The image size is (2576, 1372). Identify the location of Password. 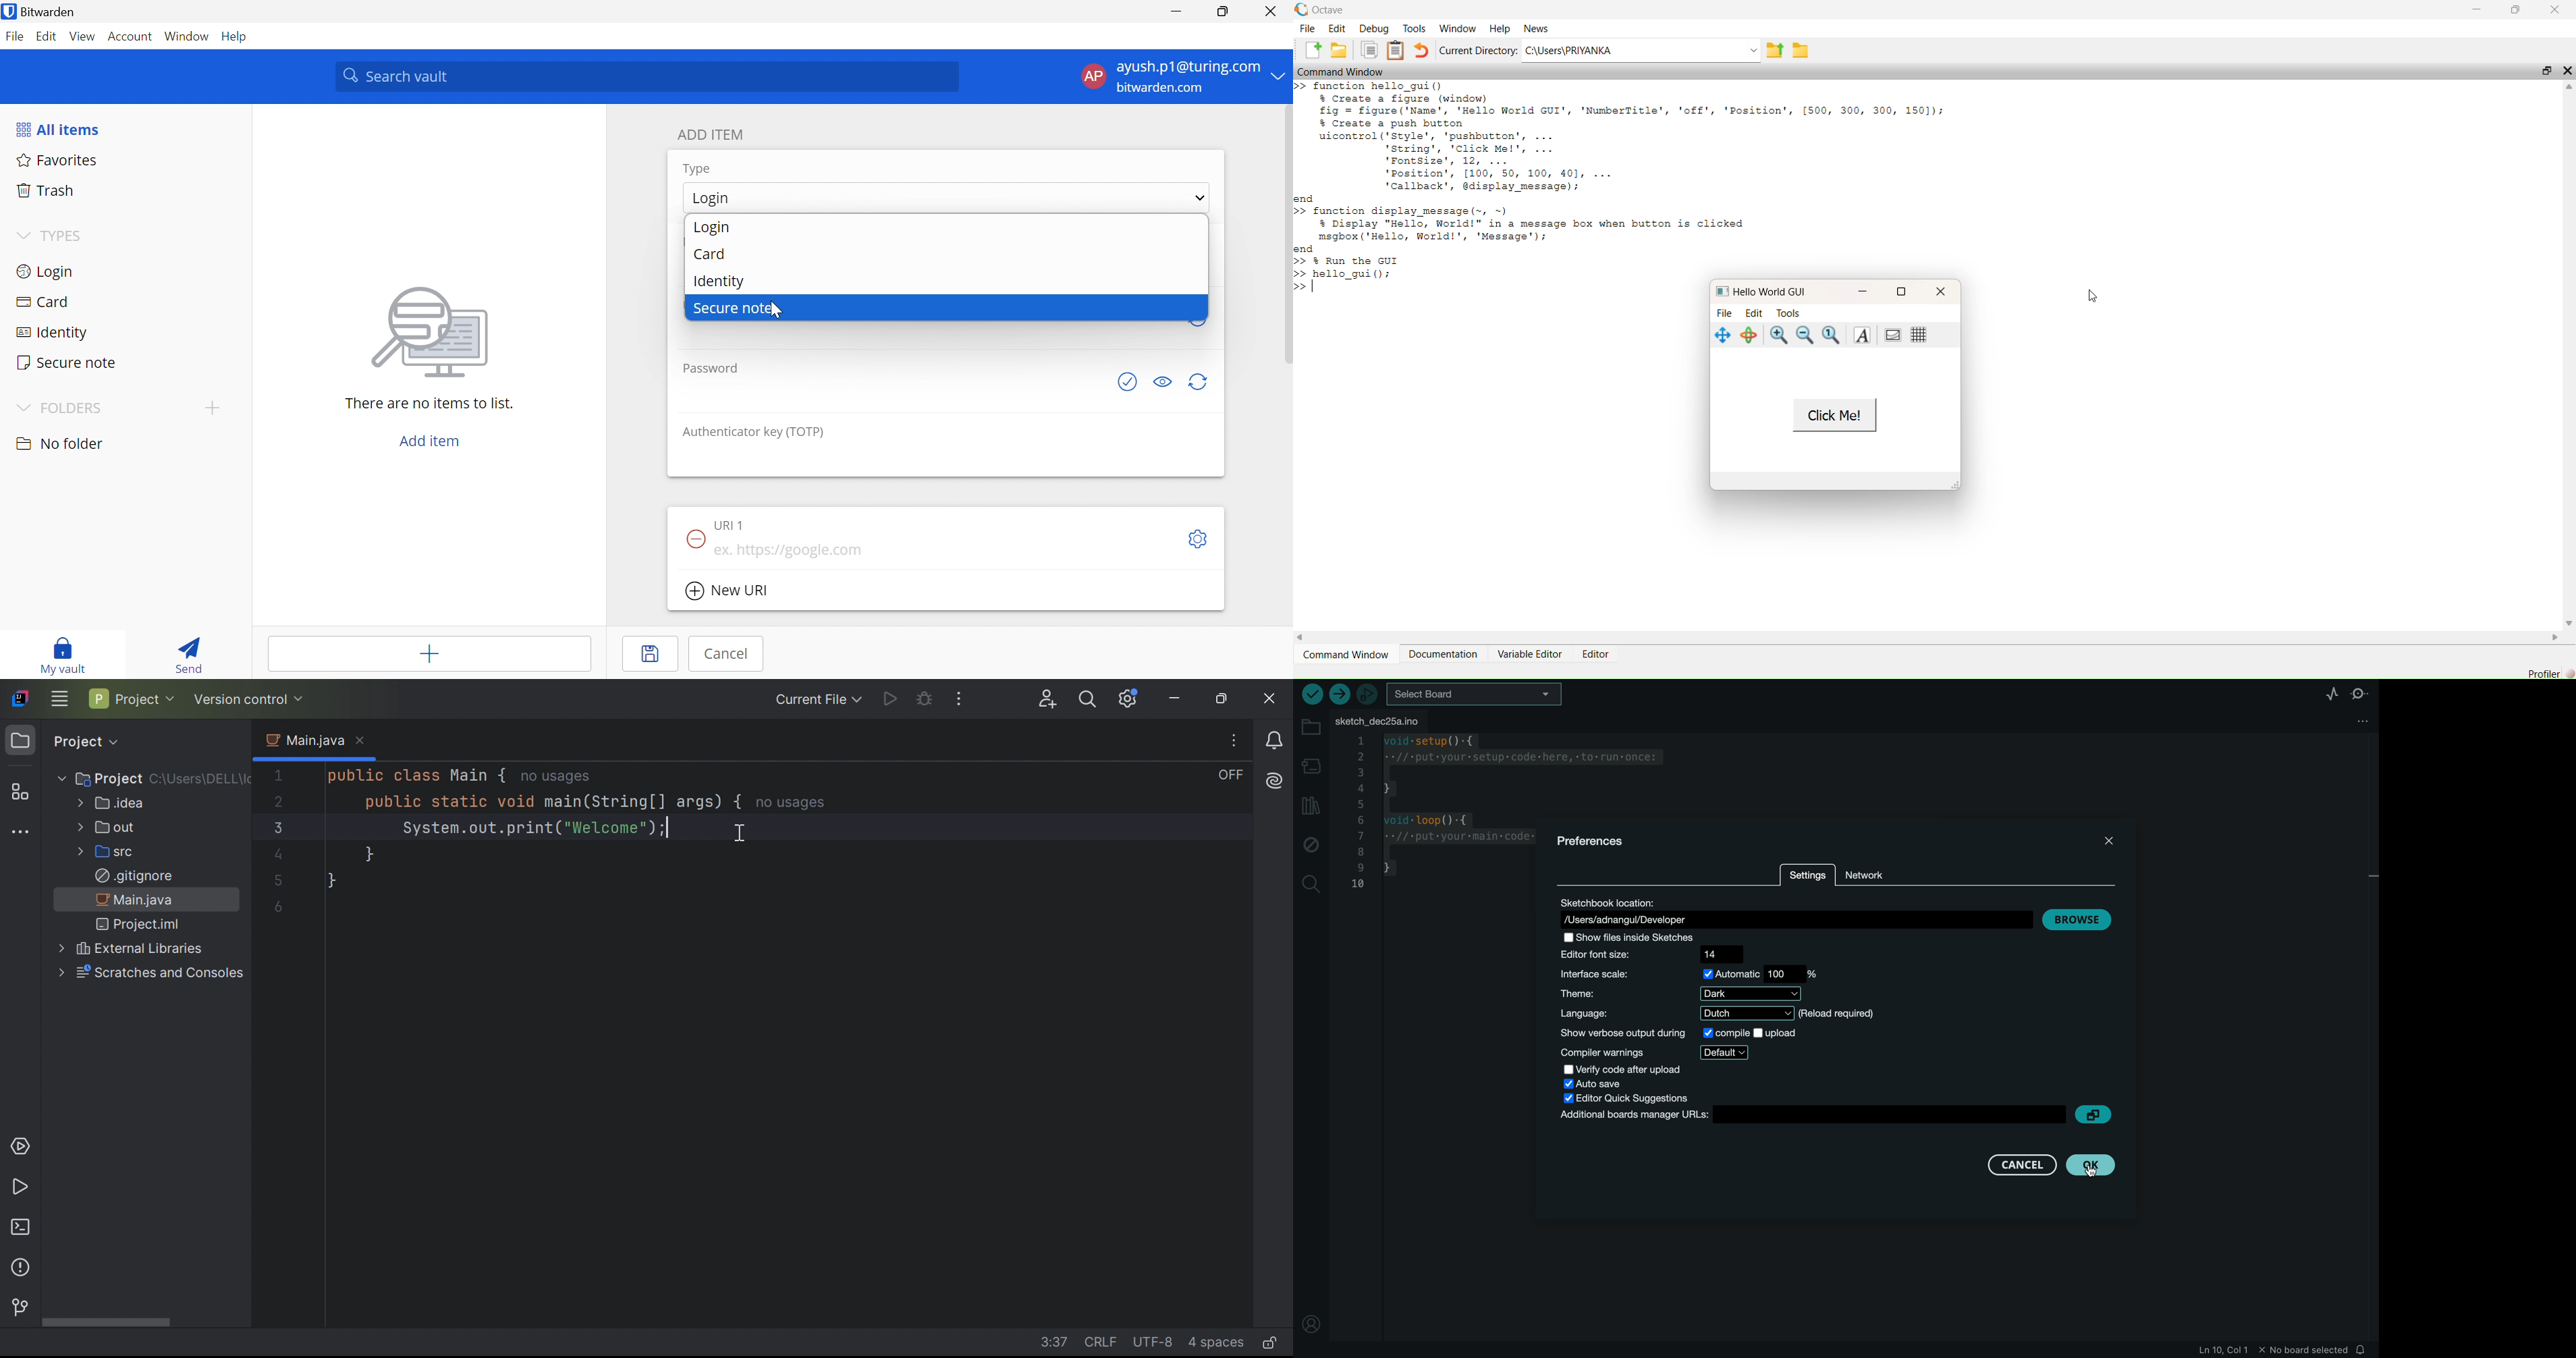
(710, 369).